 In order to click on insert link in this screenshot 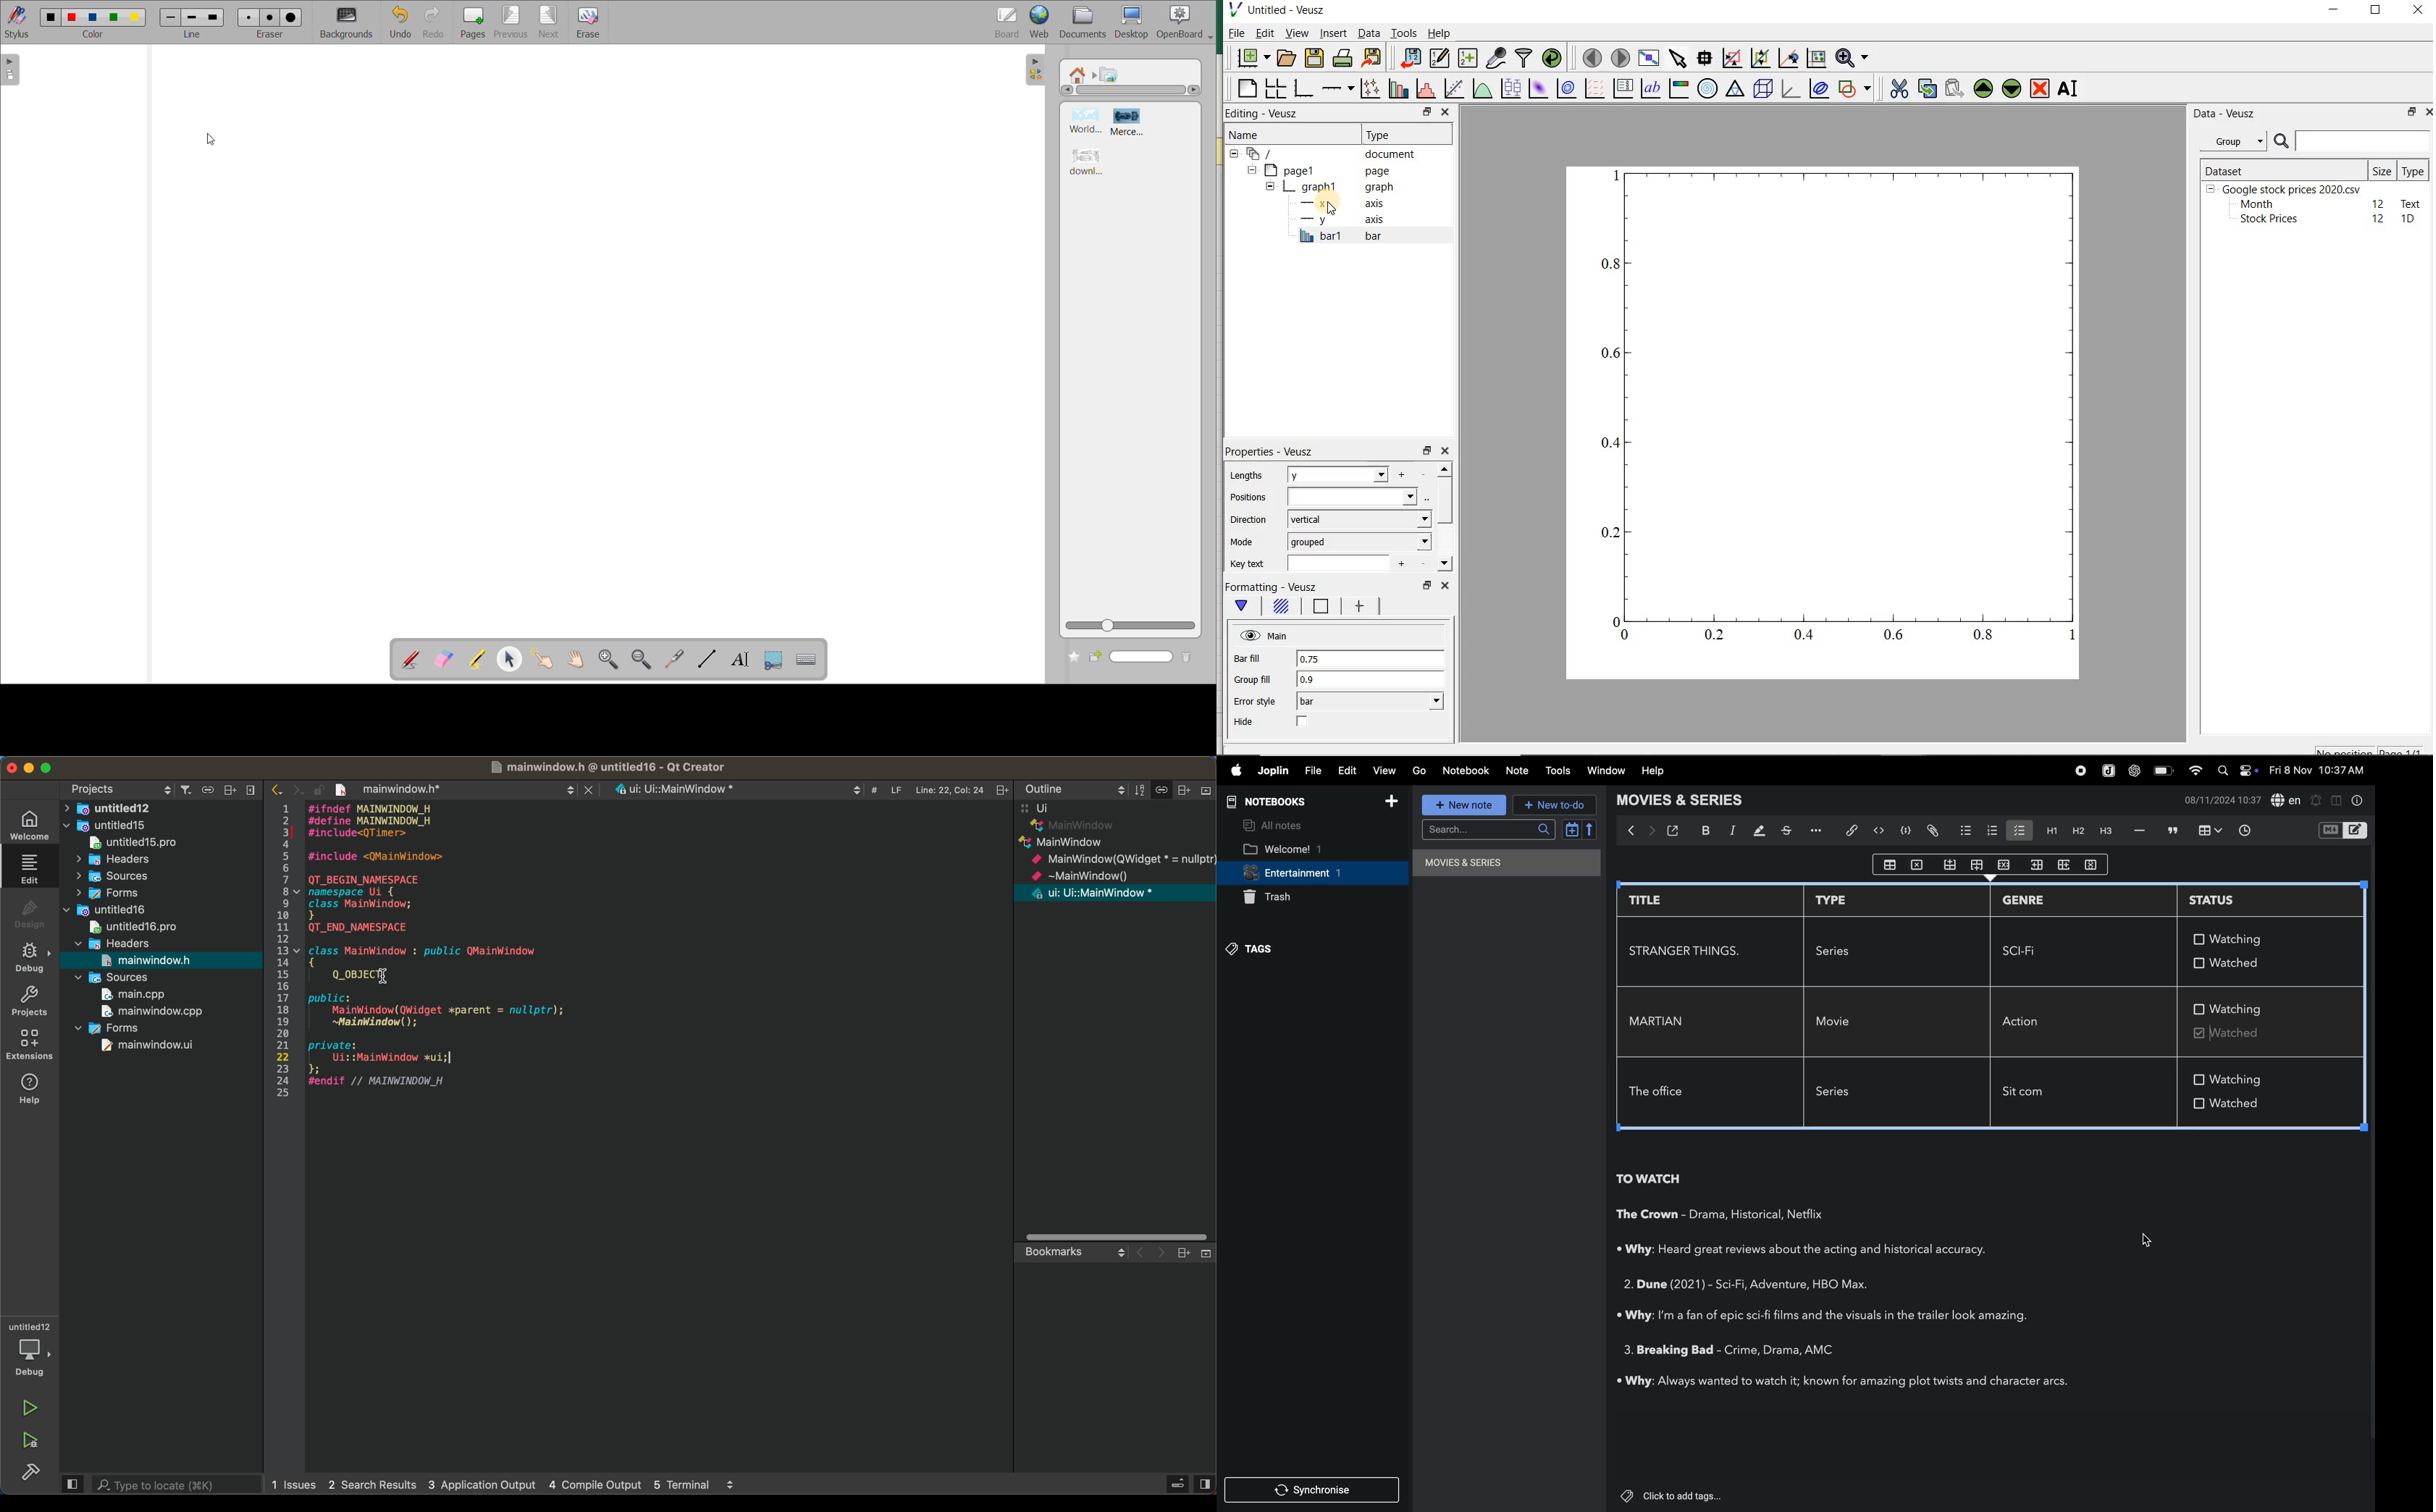, I will do `click(1853, 830)`.